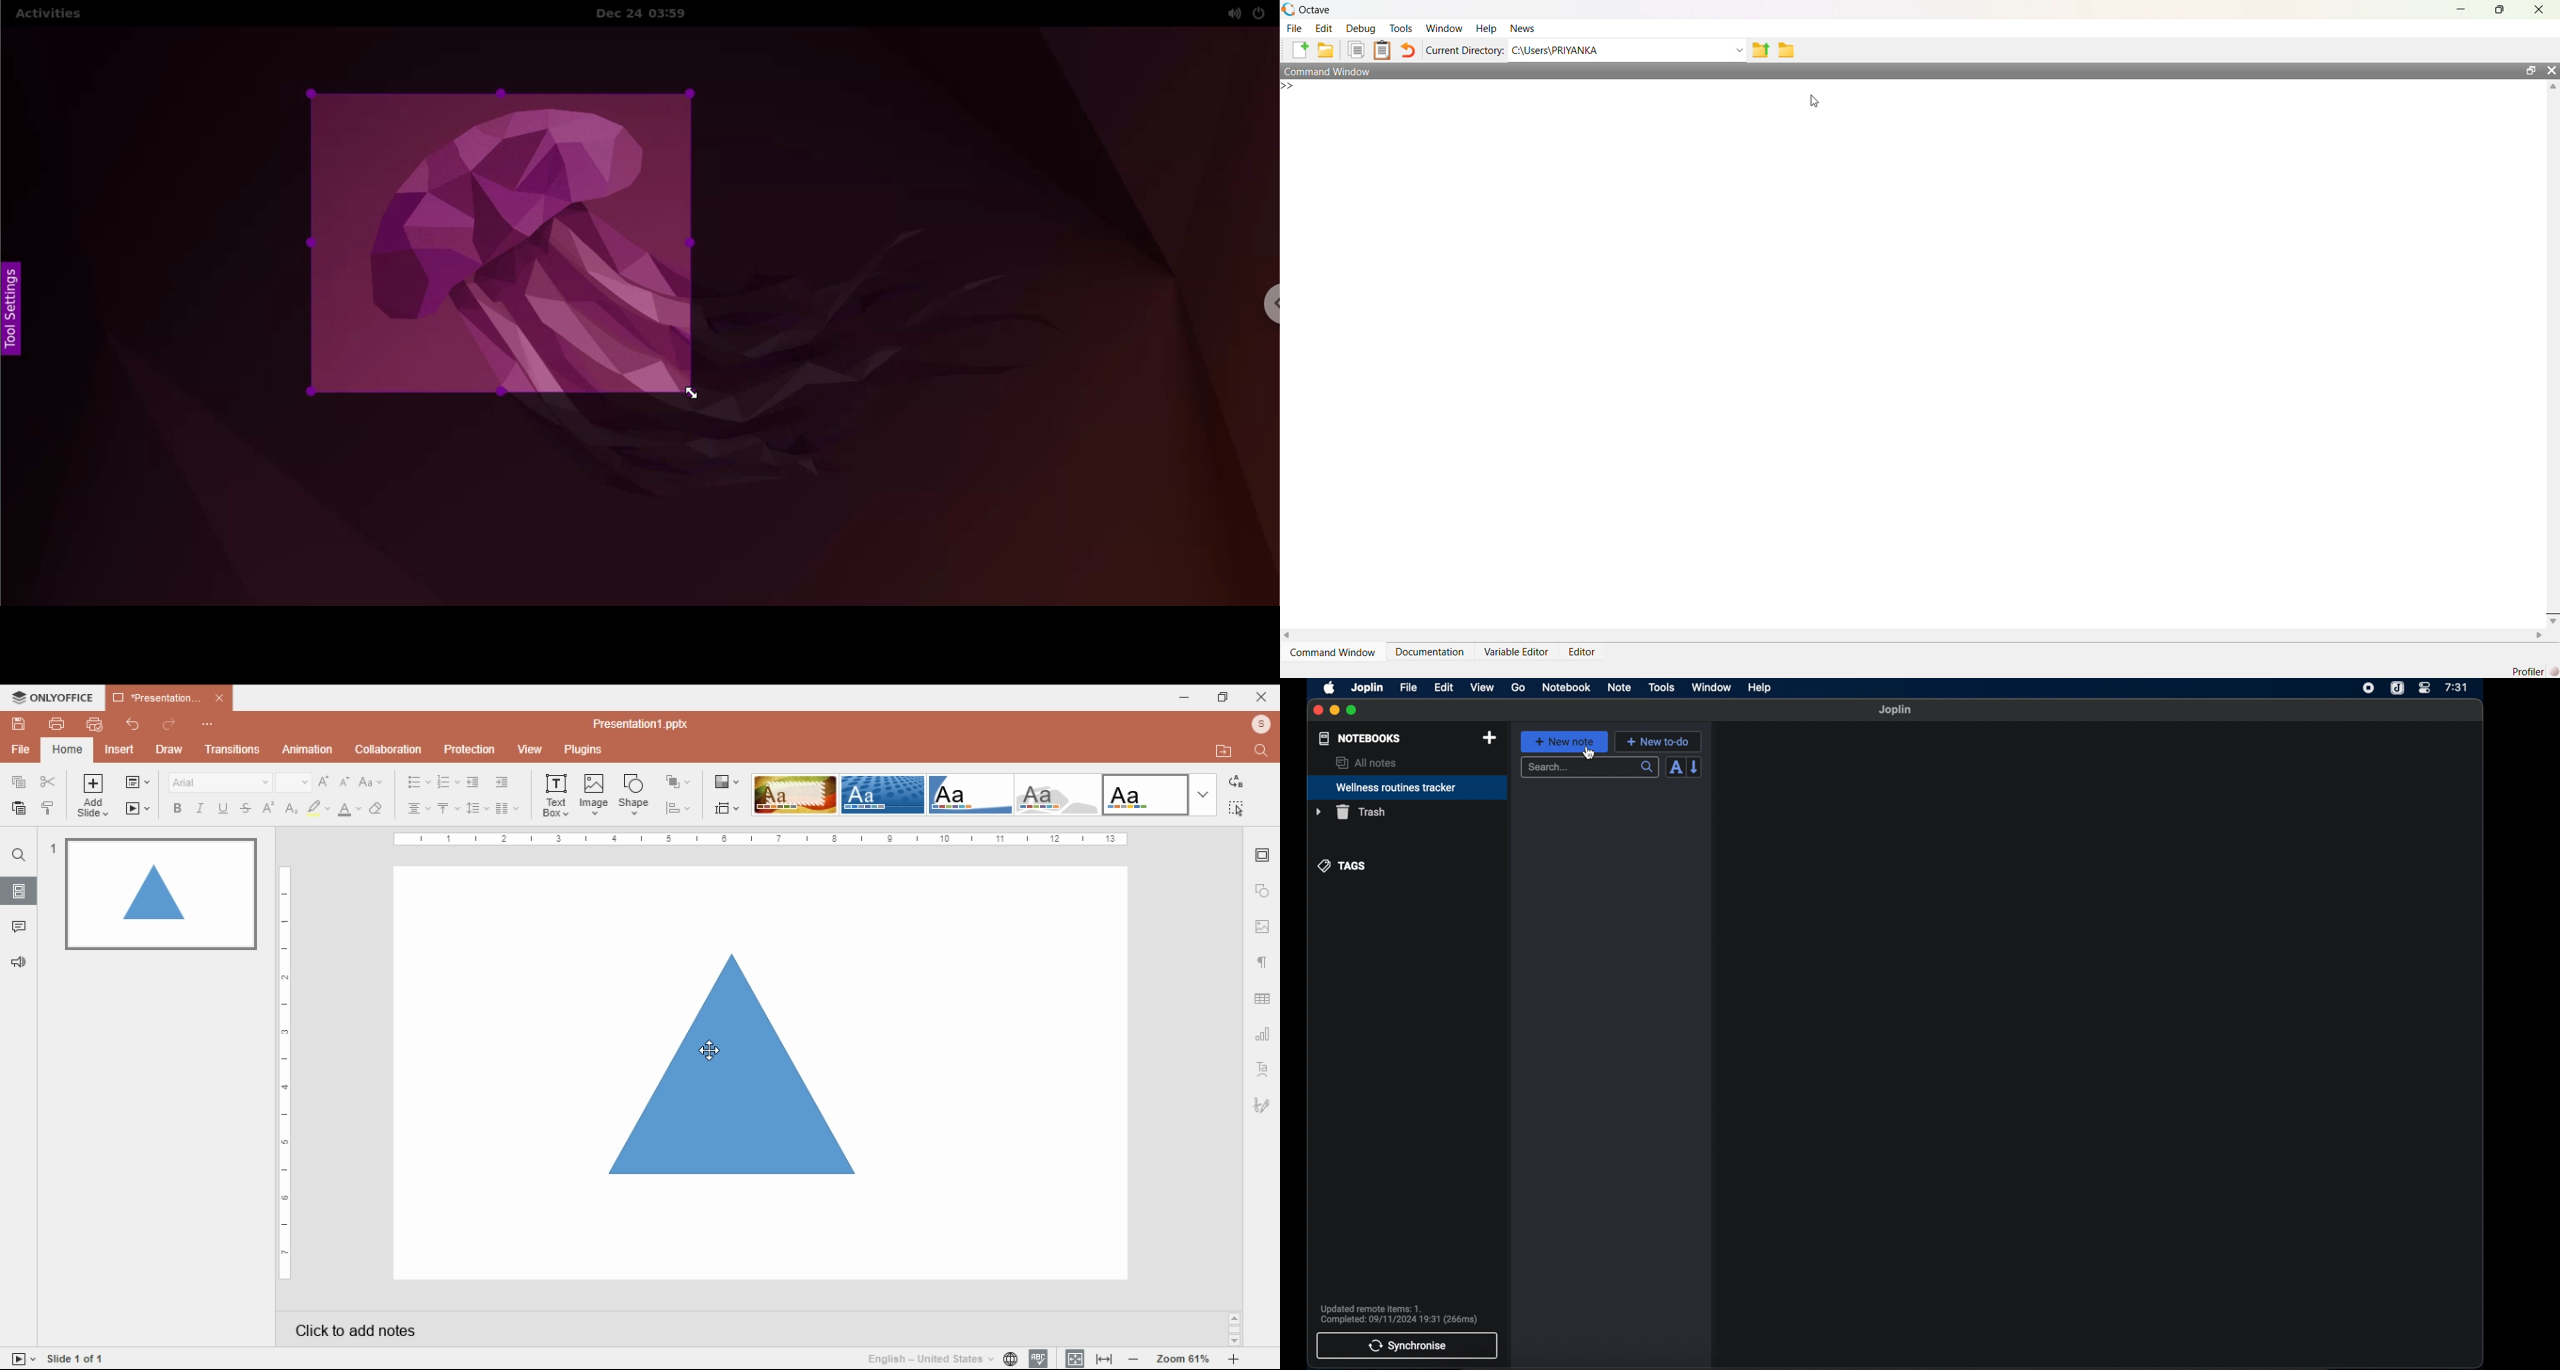 This screenshot has width=2576, height=1372. I want to click on more color themes, so click(1203, 796).